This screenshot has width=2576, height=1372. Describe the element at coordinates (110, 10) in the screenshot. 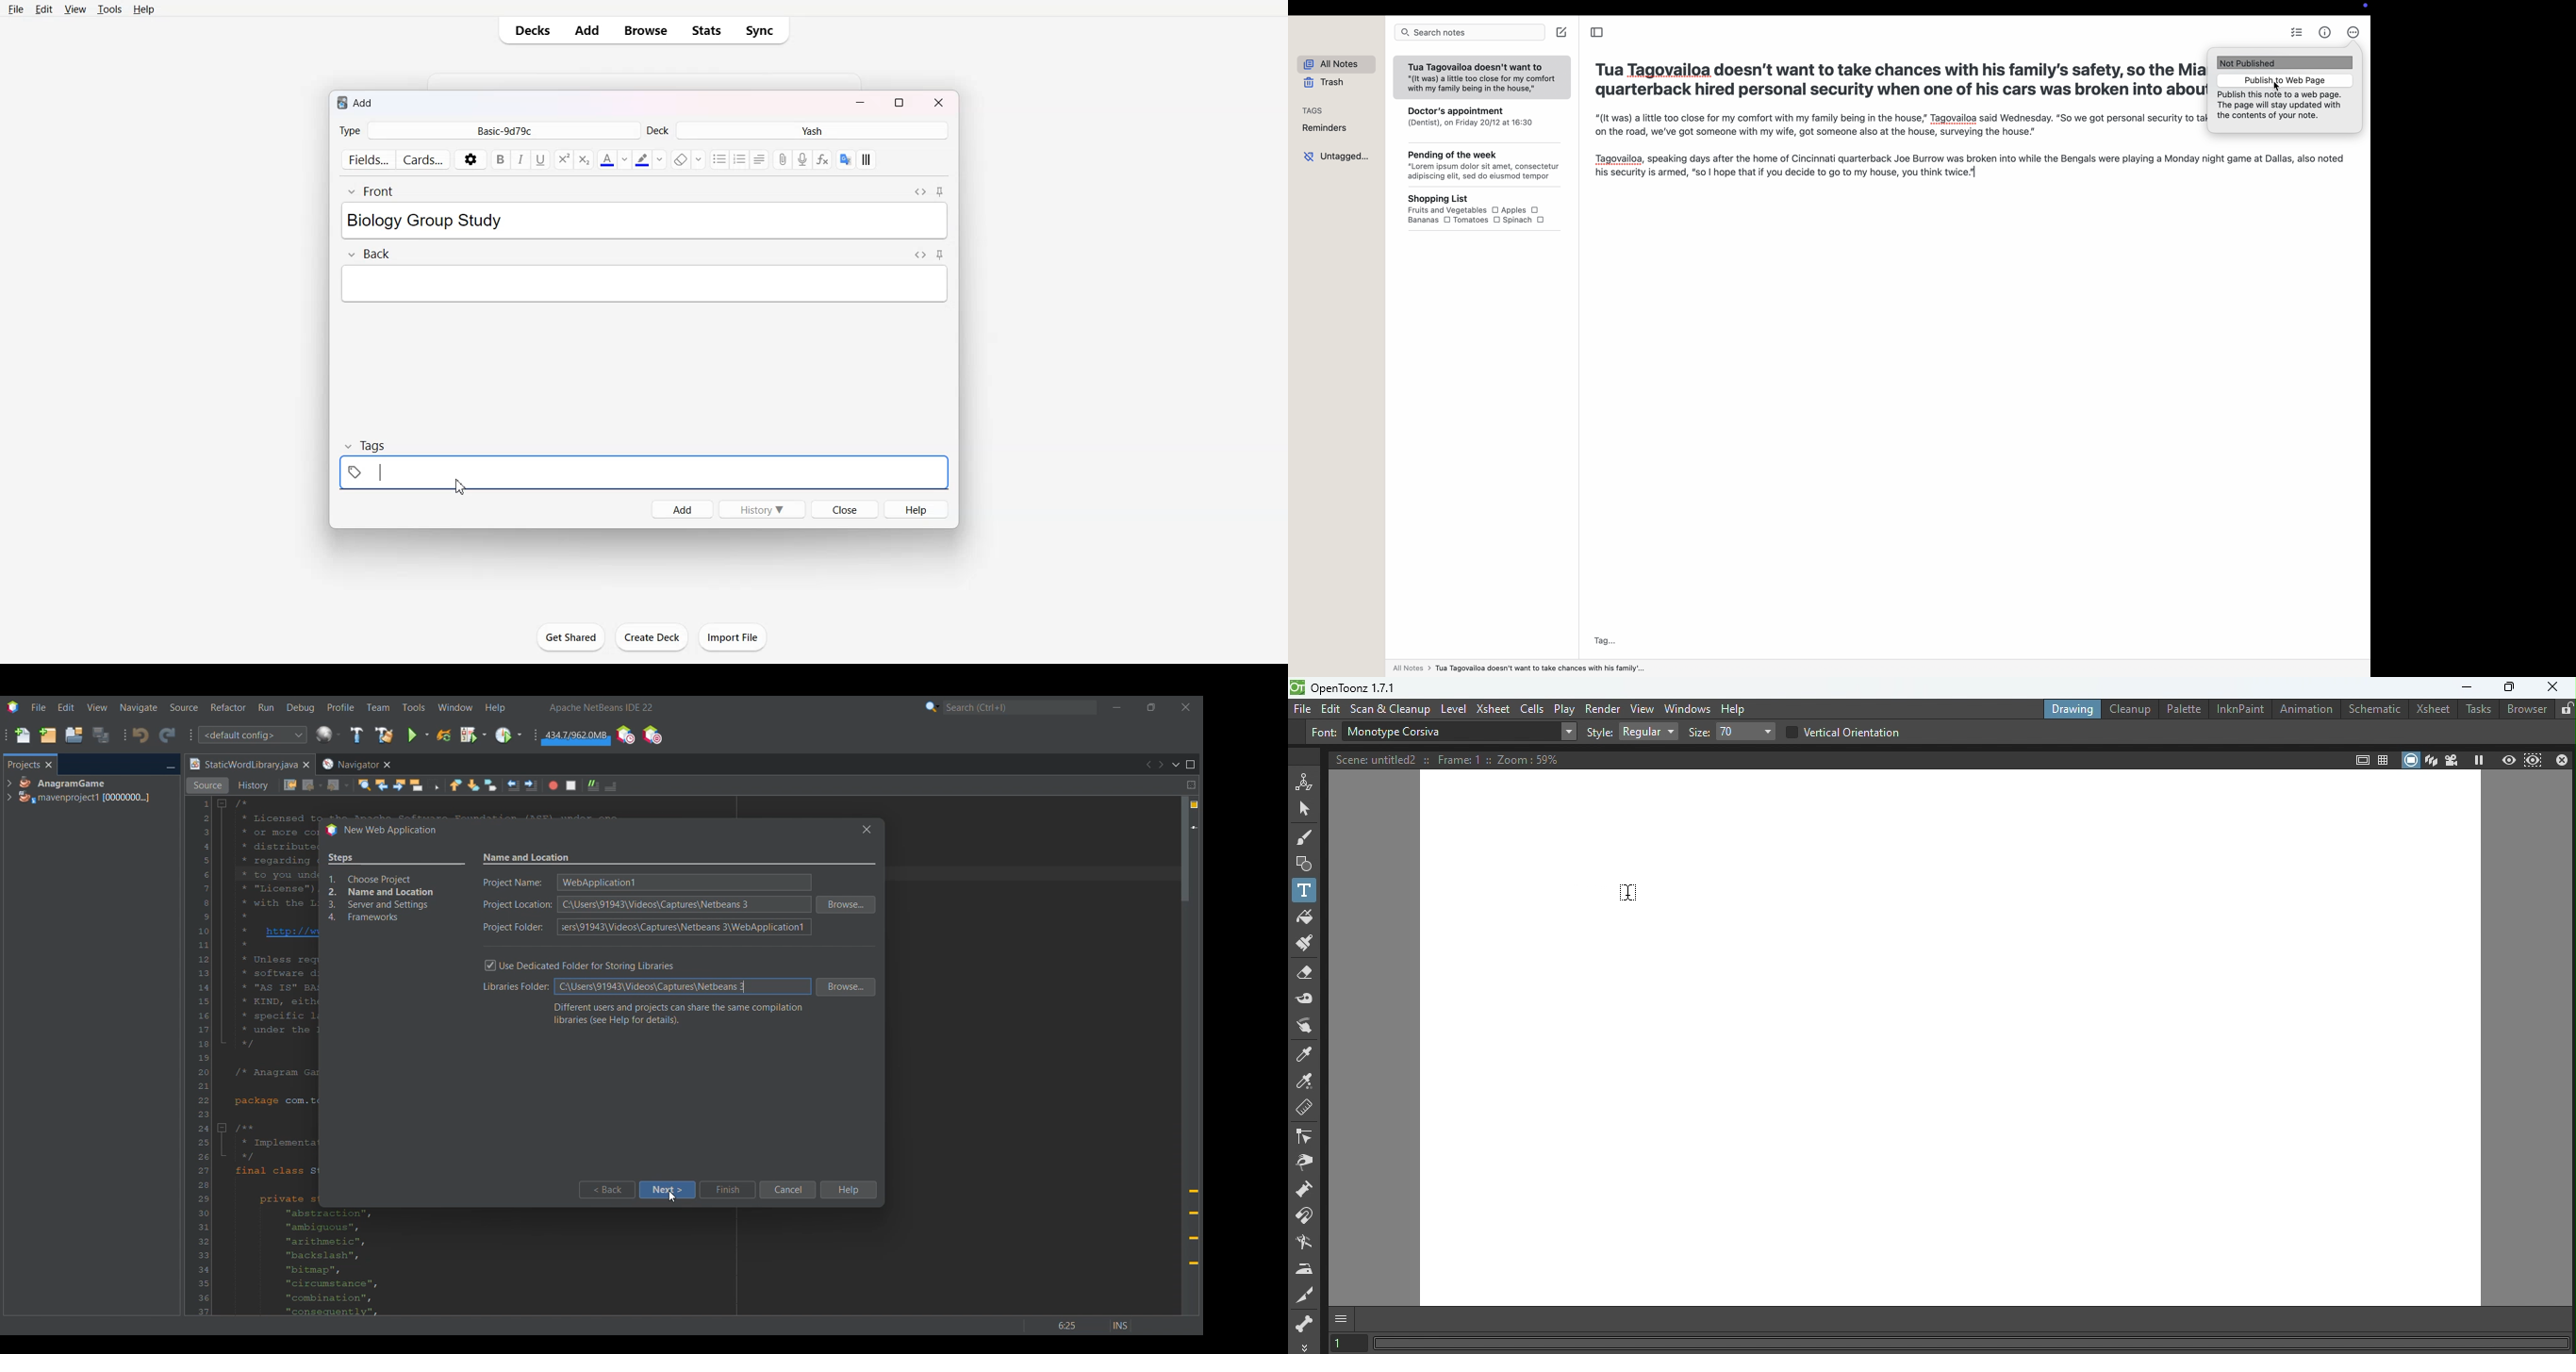

I see `Tools` at that location.